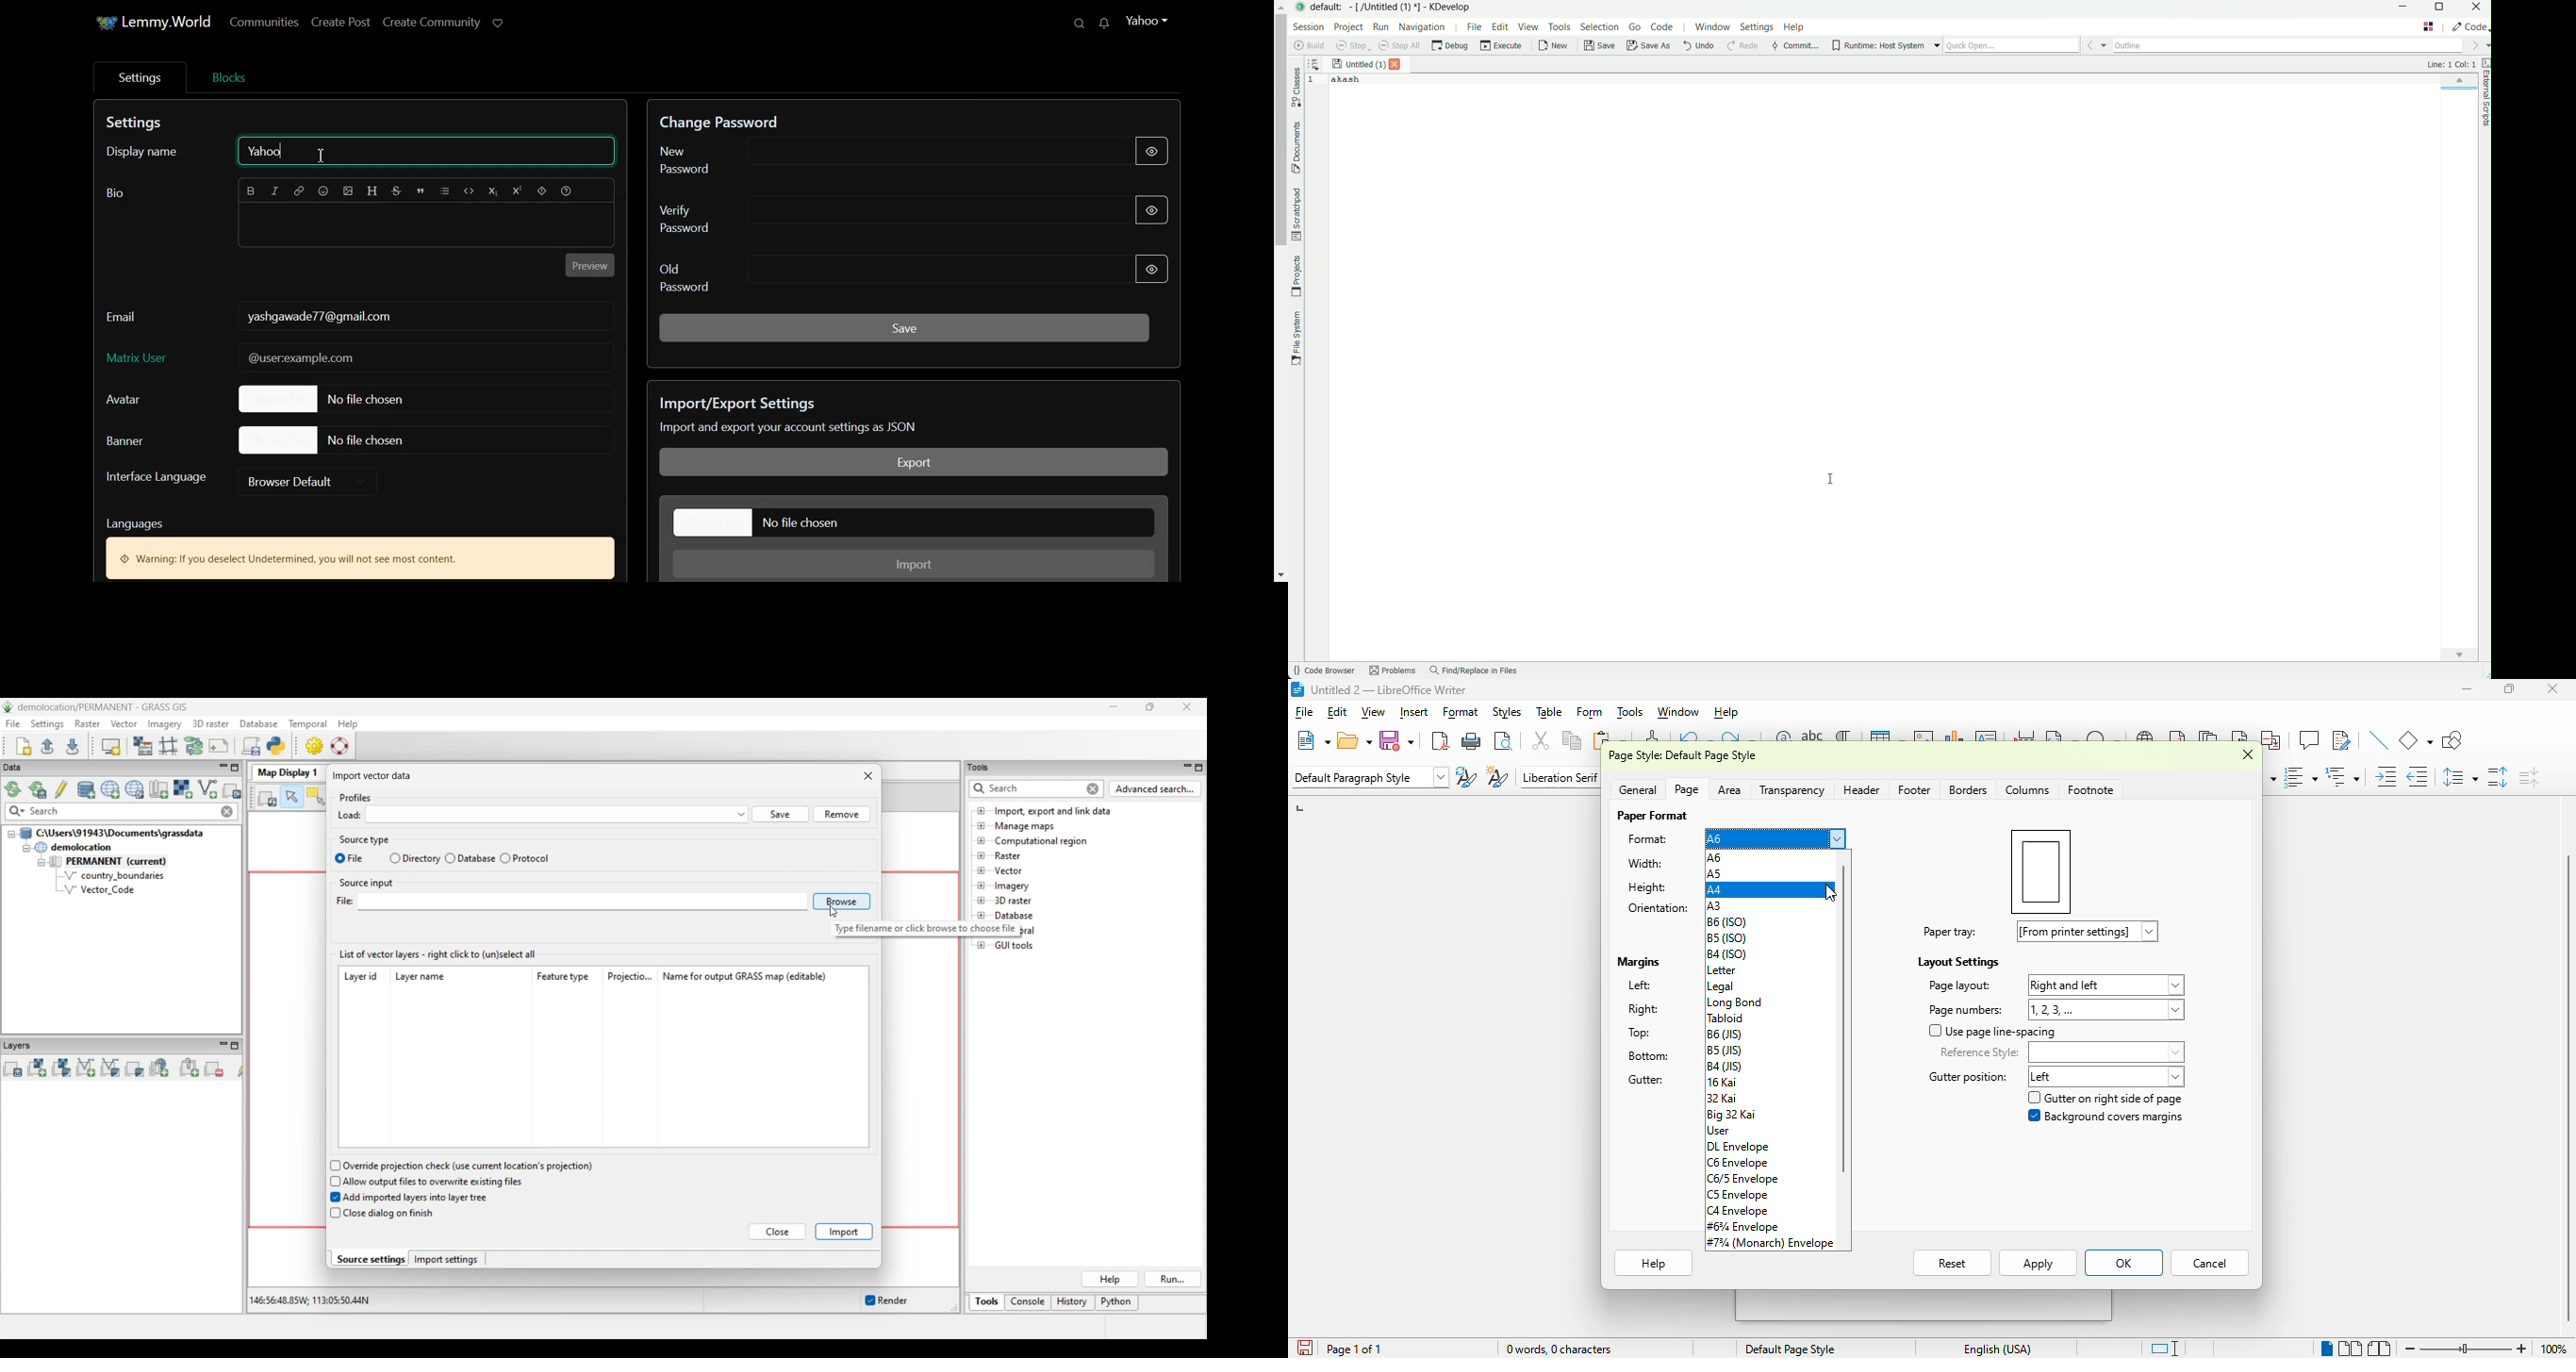  Describe the element at coordinates (2386, 777) in the screenshot. I see `increase indent` at that location.